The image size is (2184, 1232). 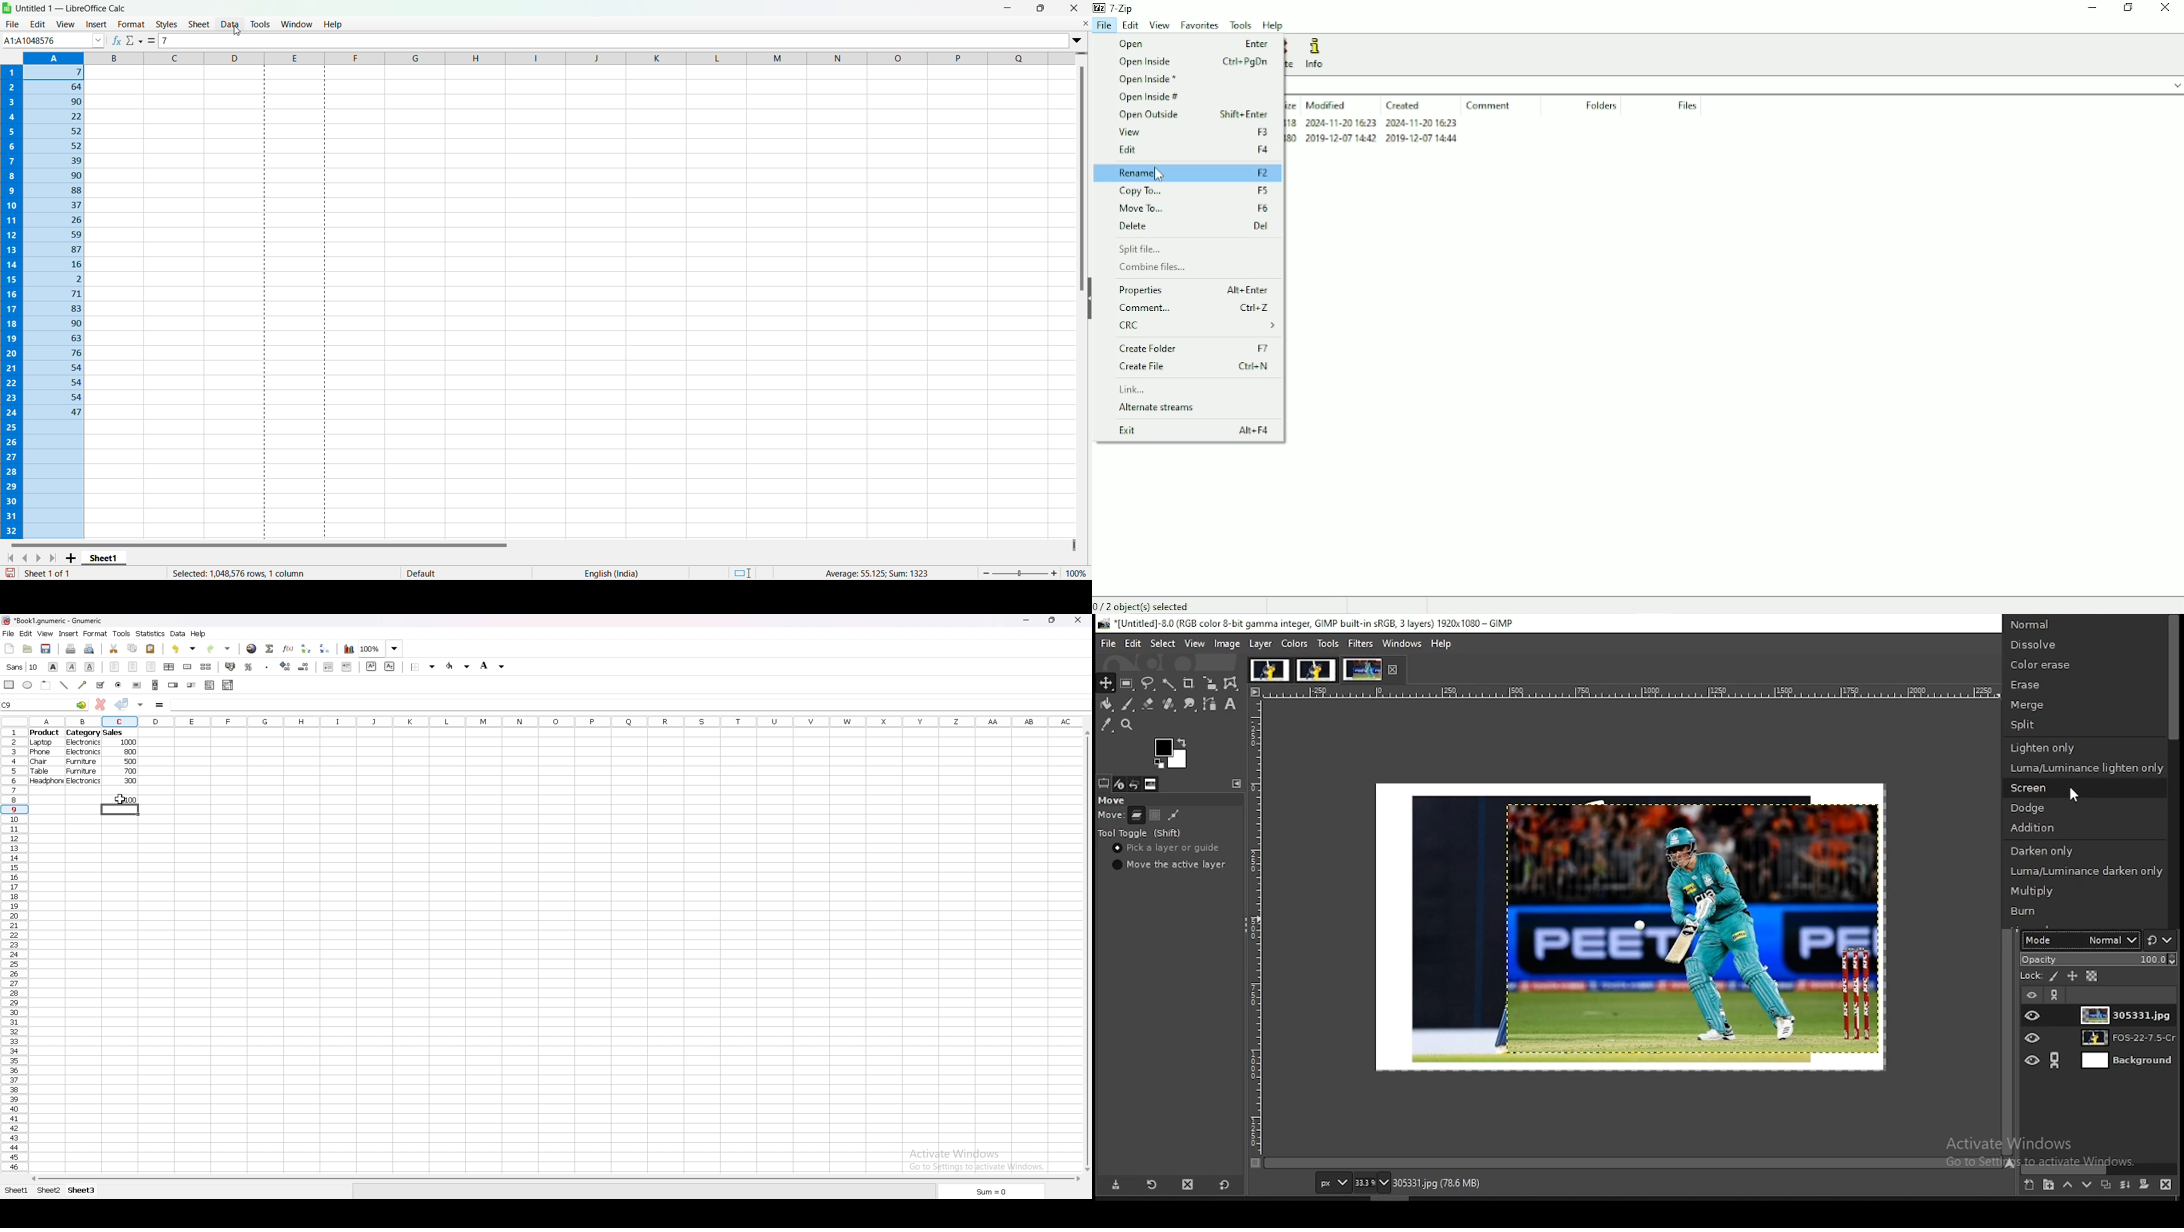 What do you see at coordinates (8, 7) in the screenshot?
I see `Logo` at bounding box center [8, 7].